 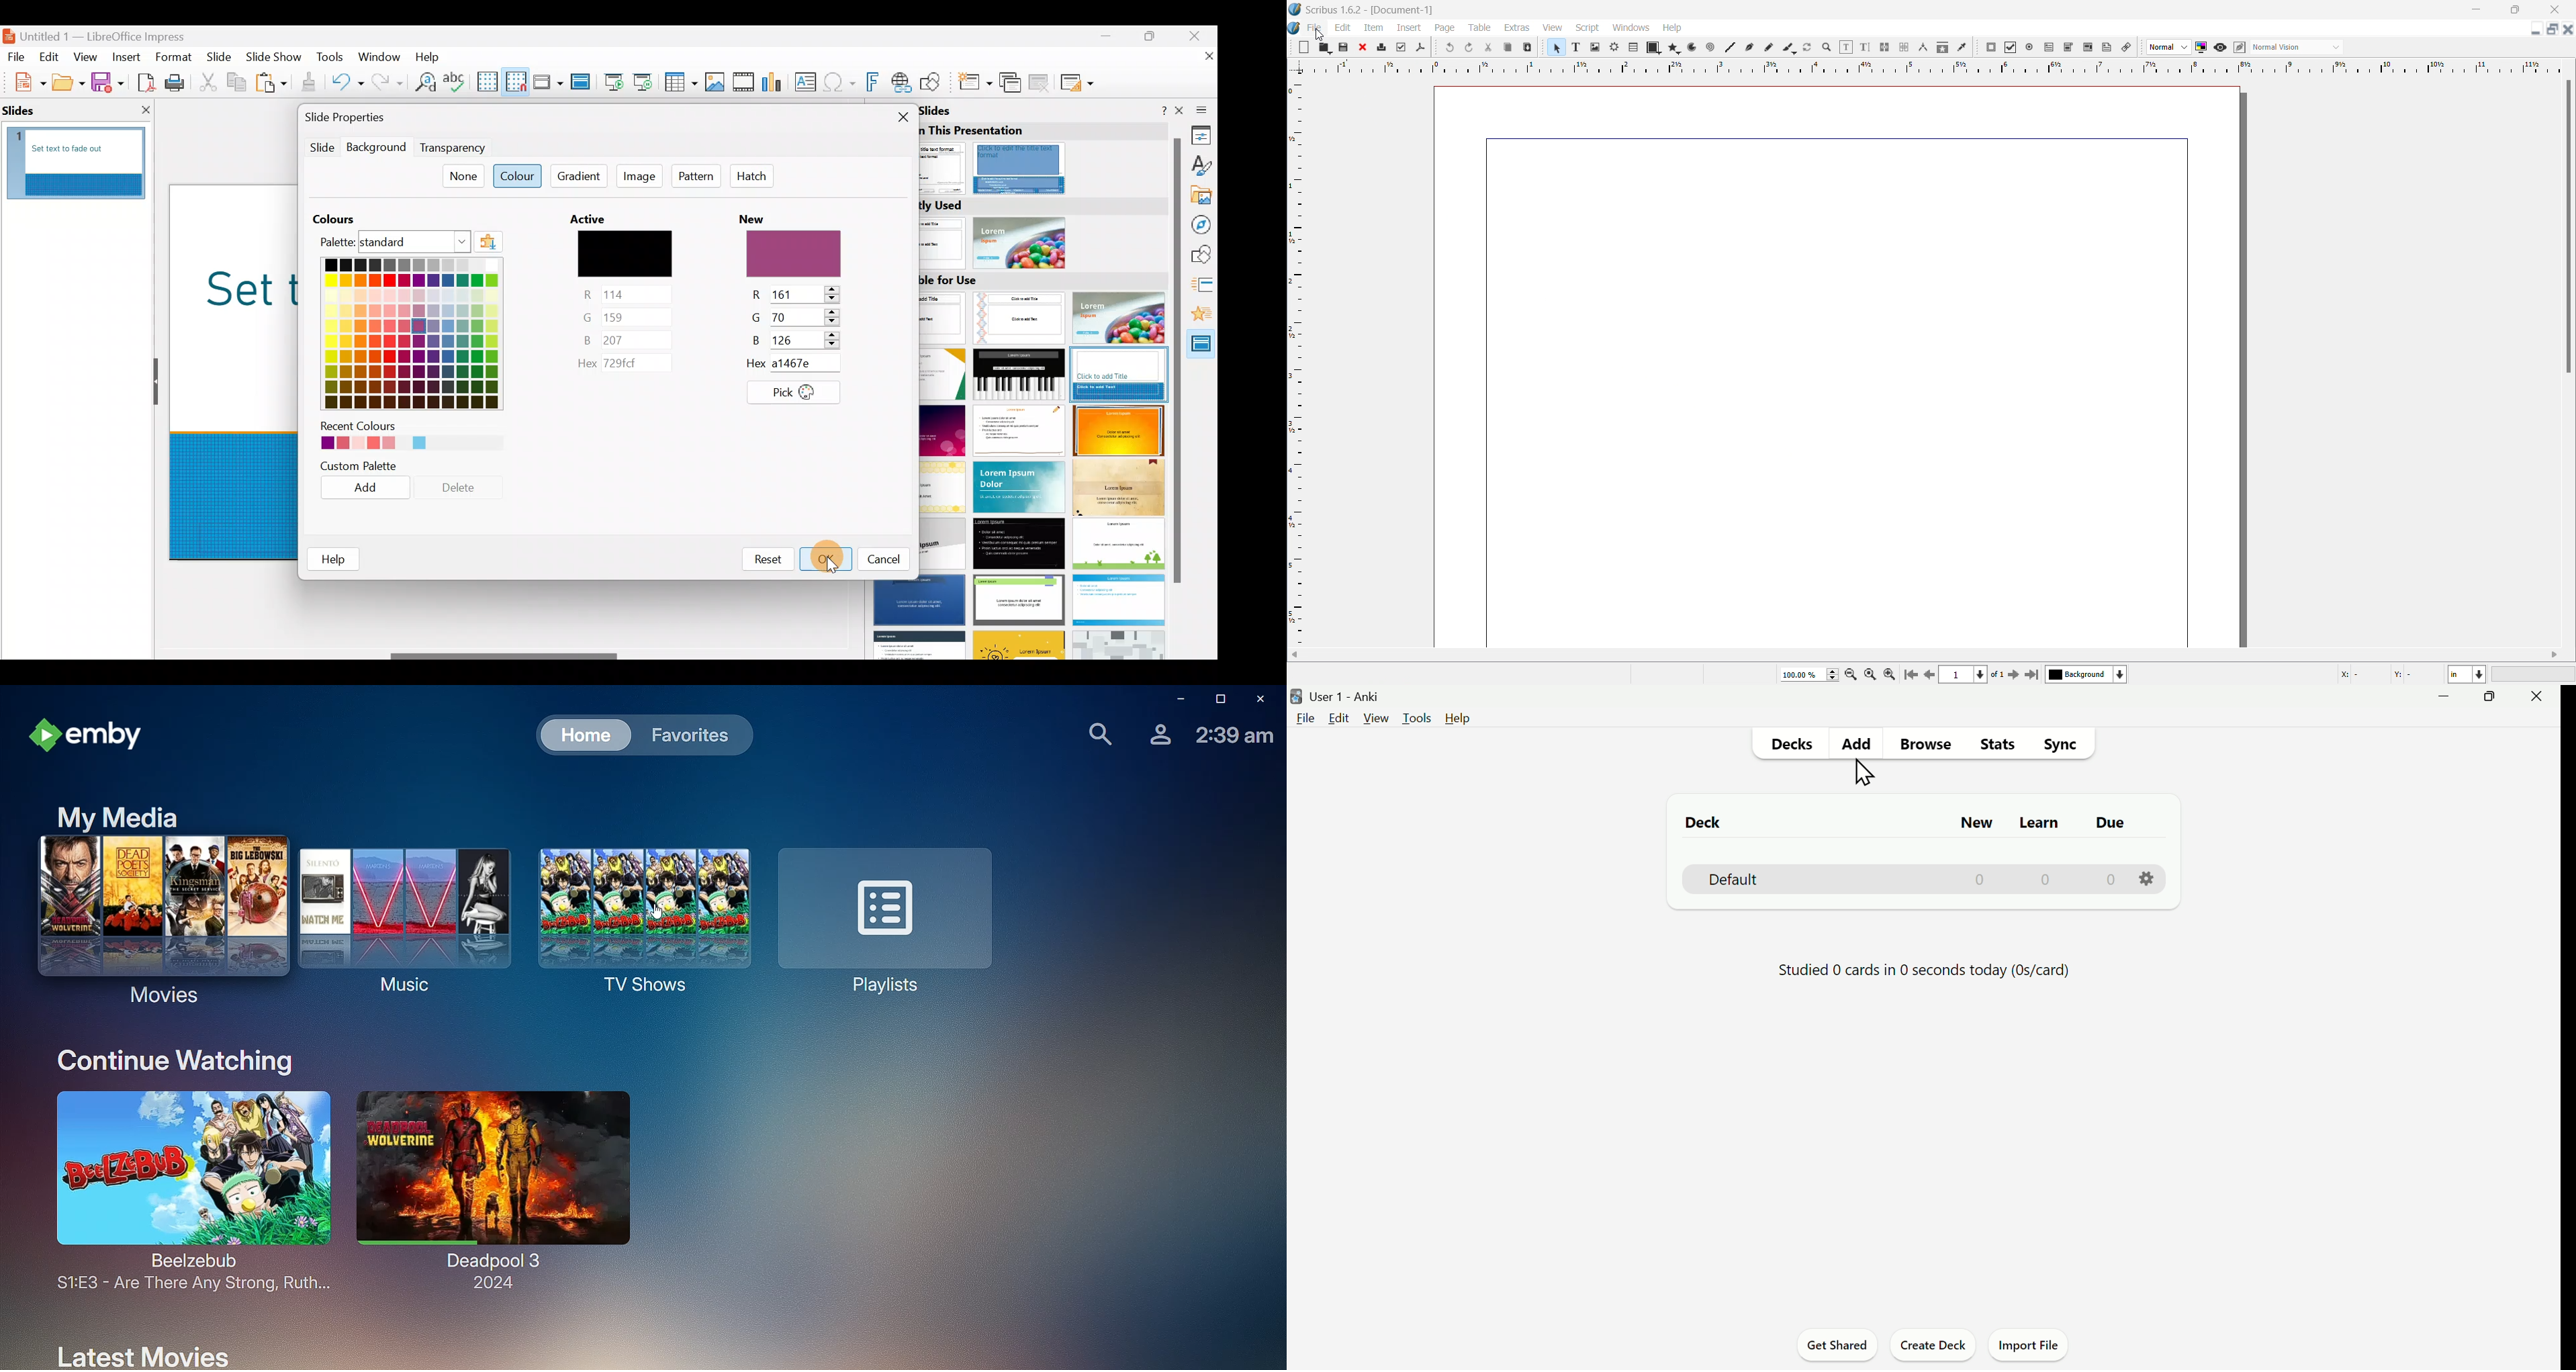 I want to click on settings, so click(x=2148, y=879).